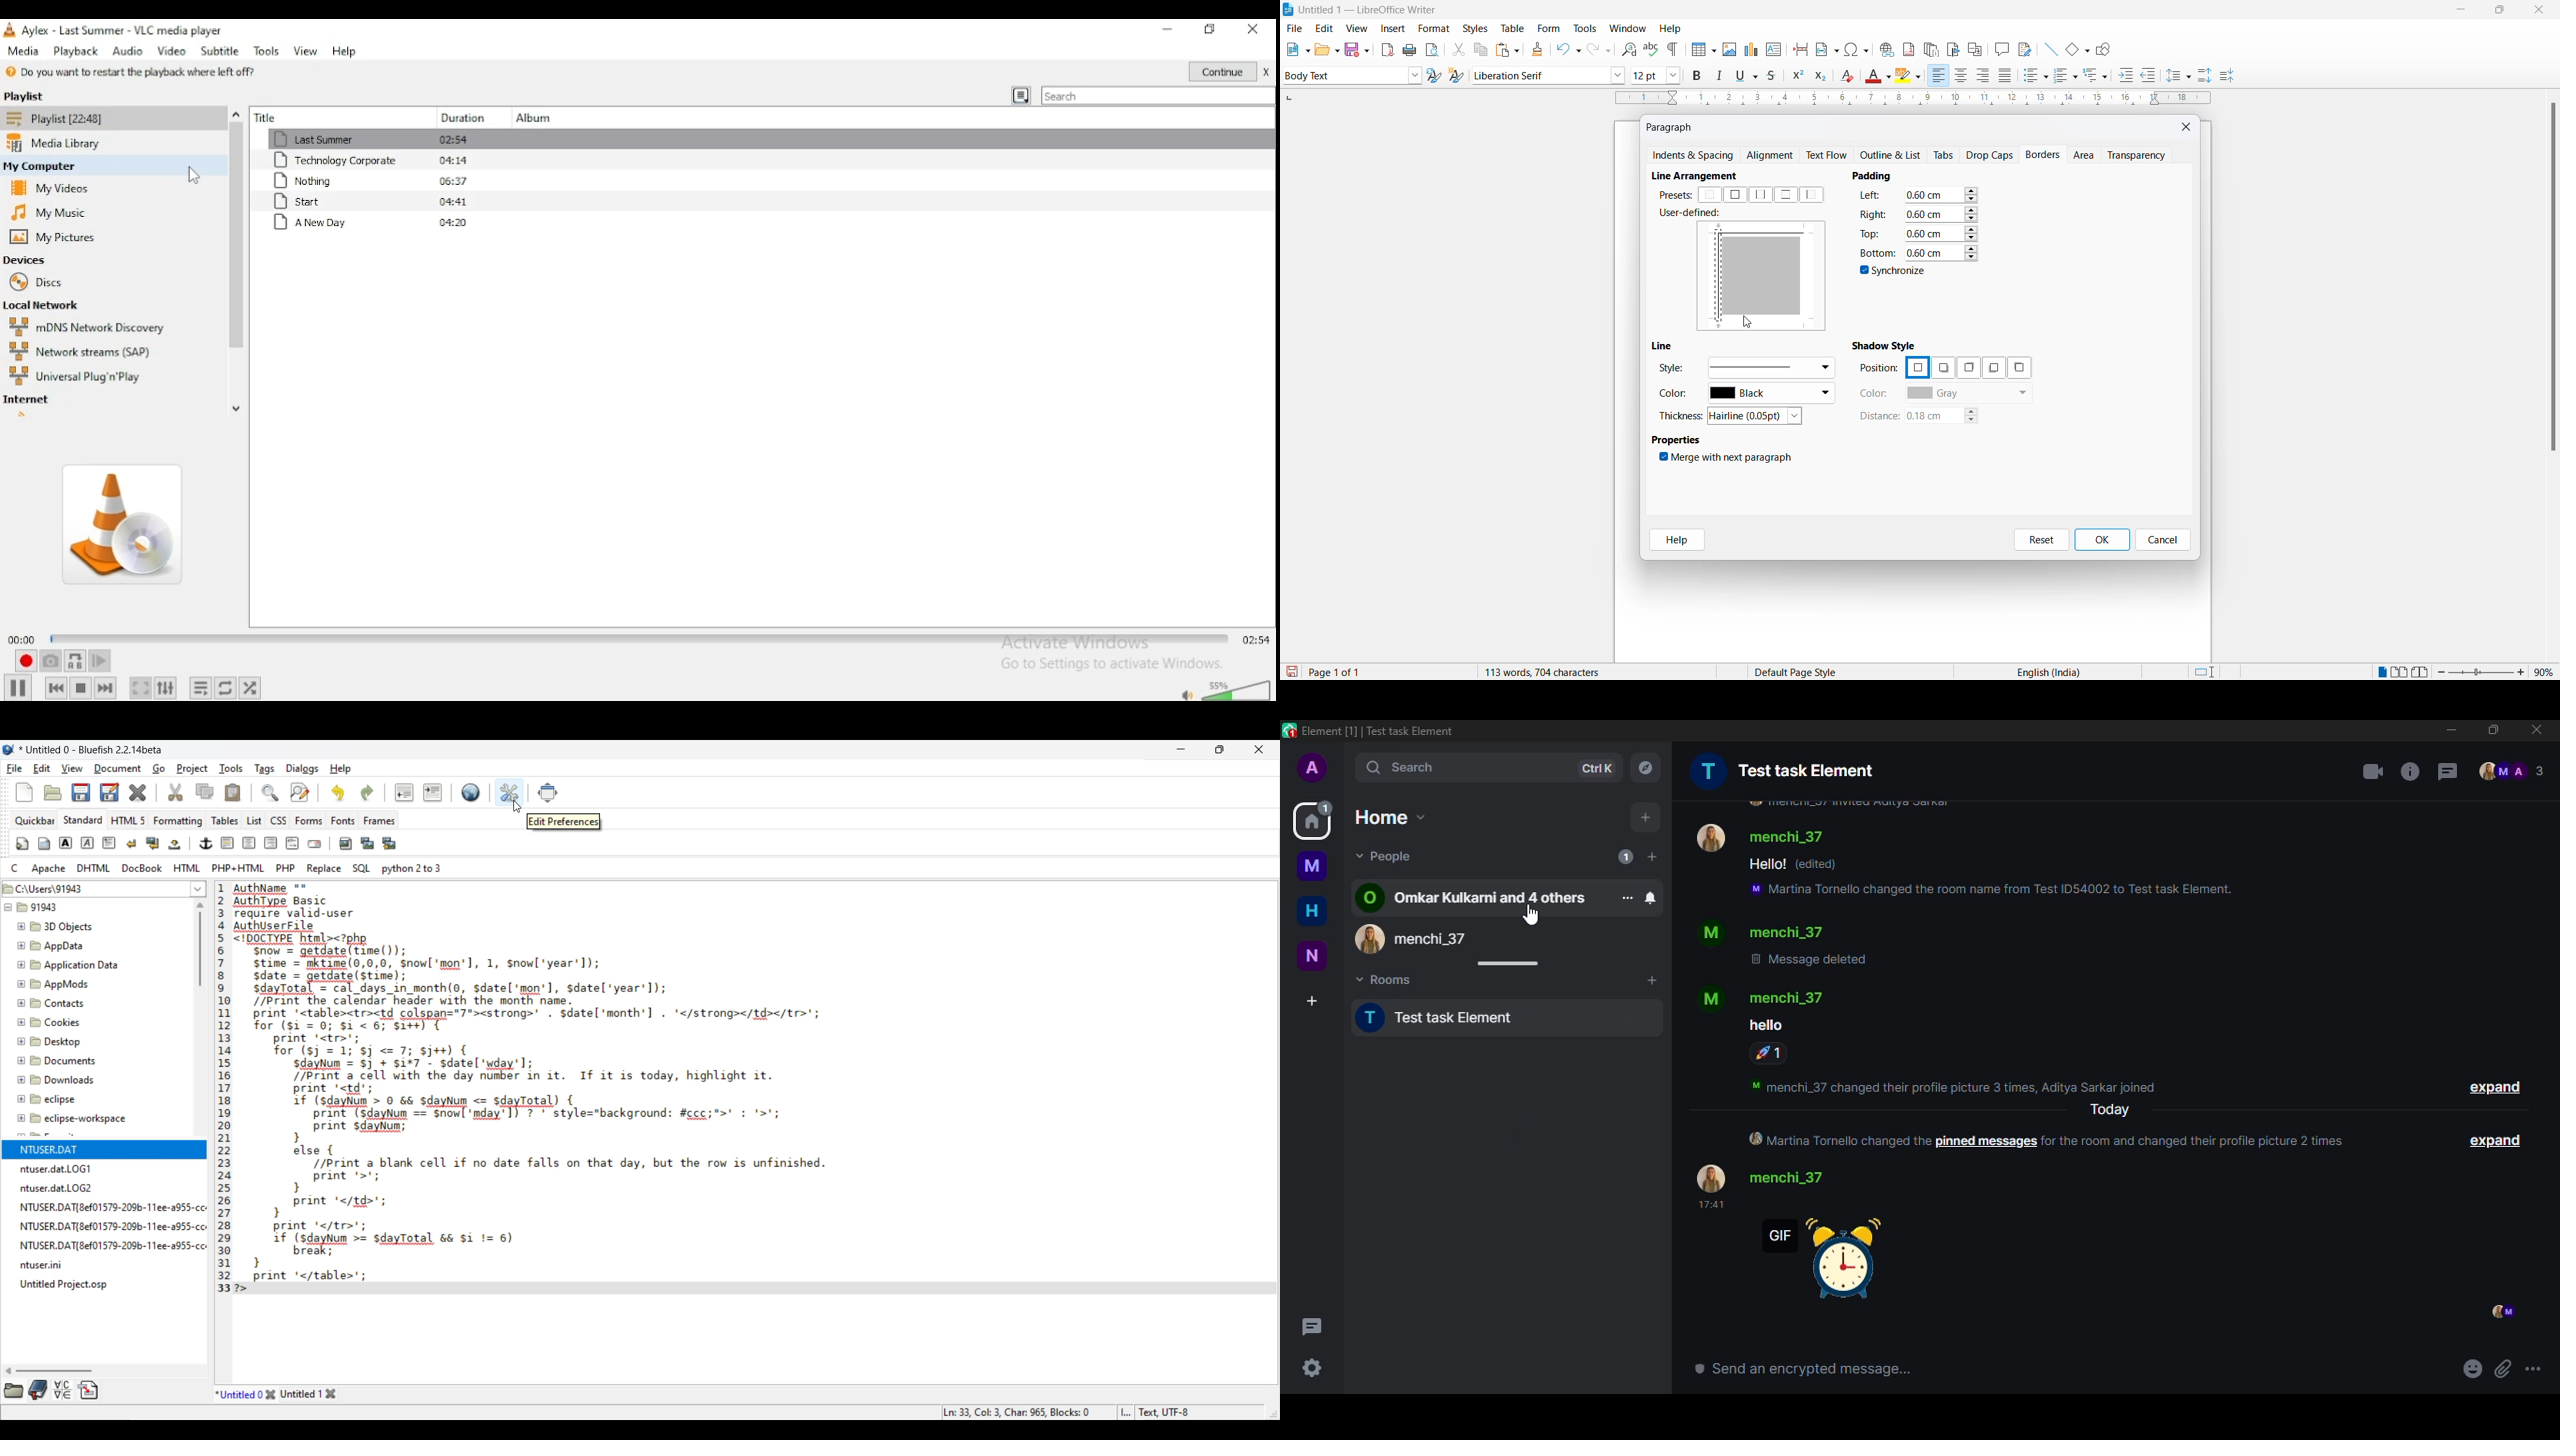 Image resolution: width=2576 pixels, height=1456 pixels. What do you see at coordinates (1313, 769) in the screenshot?
I see `profile` at bounding box center [1313, 769].